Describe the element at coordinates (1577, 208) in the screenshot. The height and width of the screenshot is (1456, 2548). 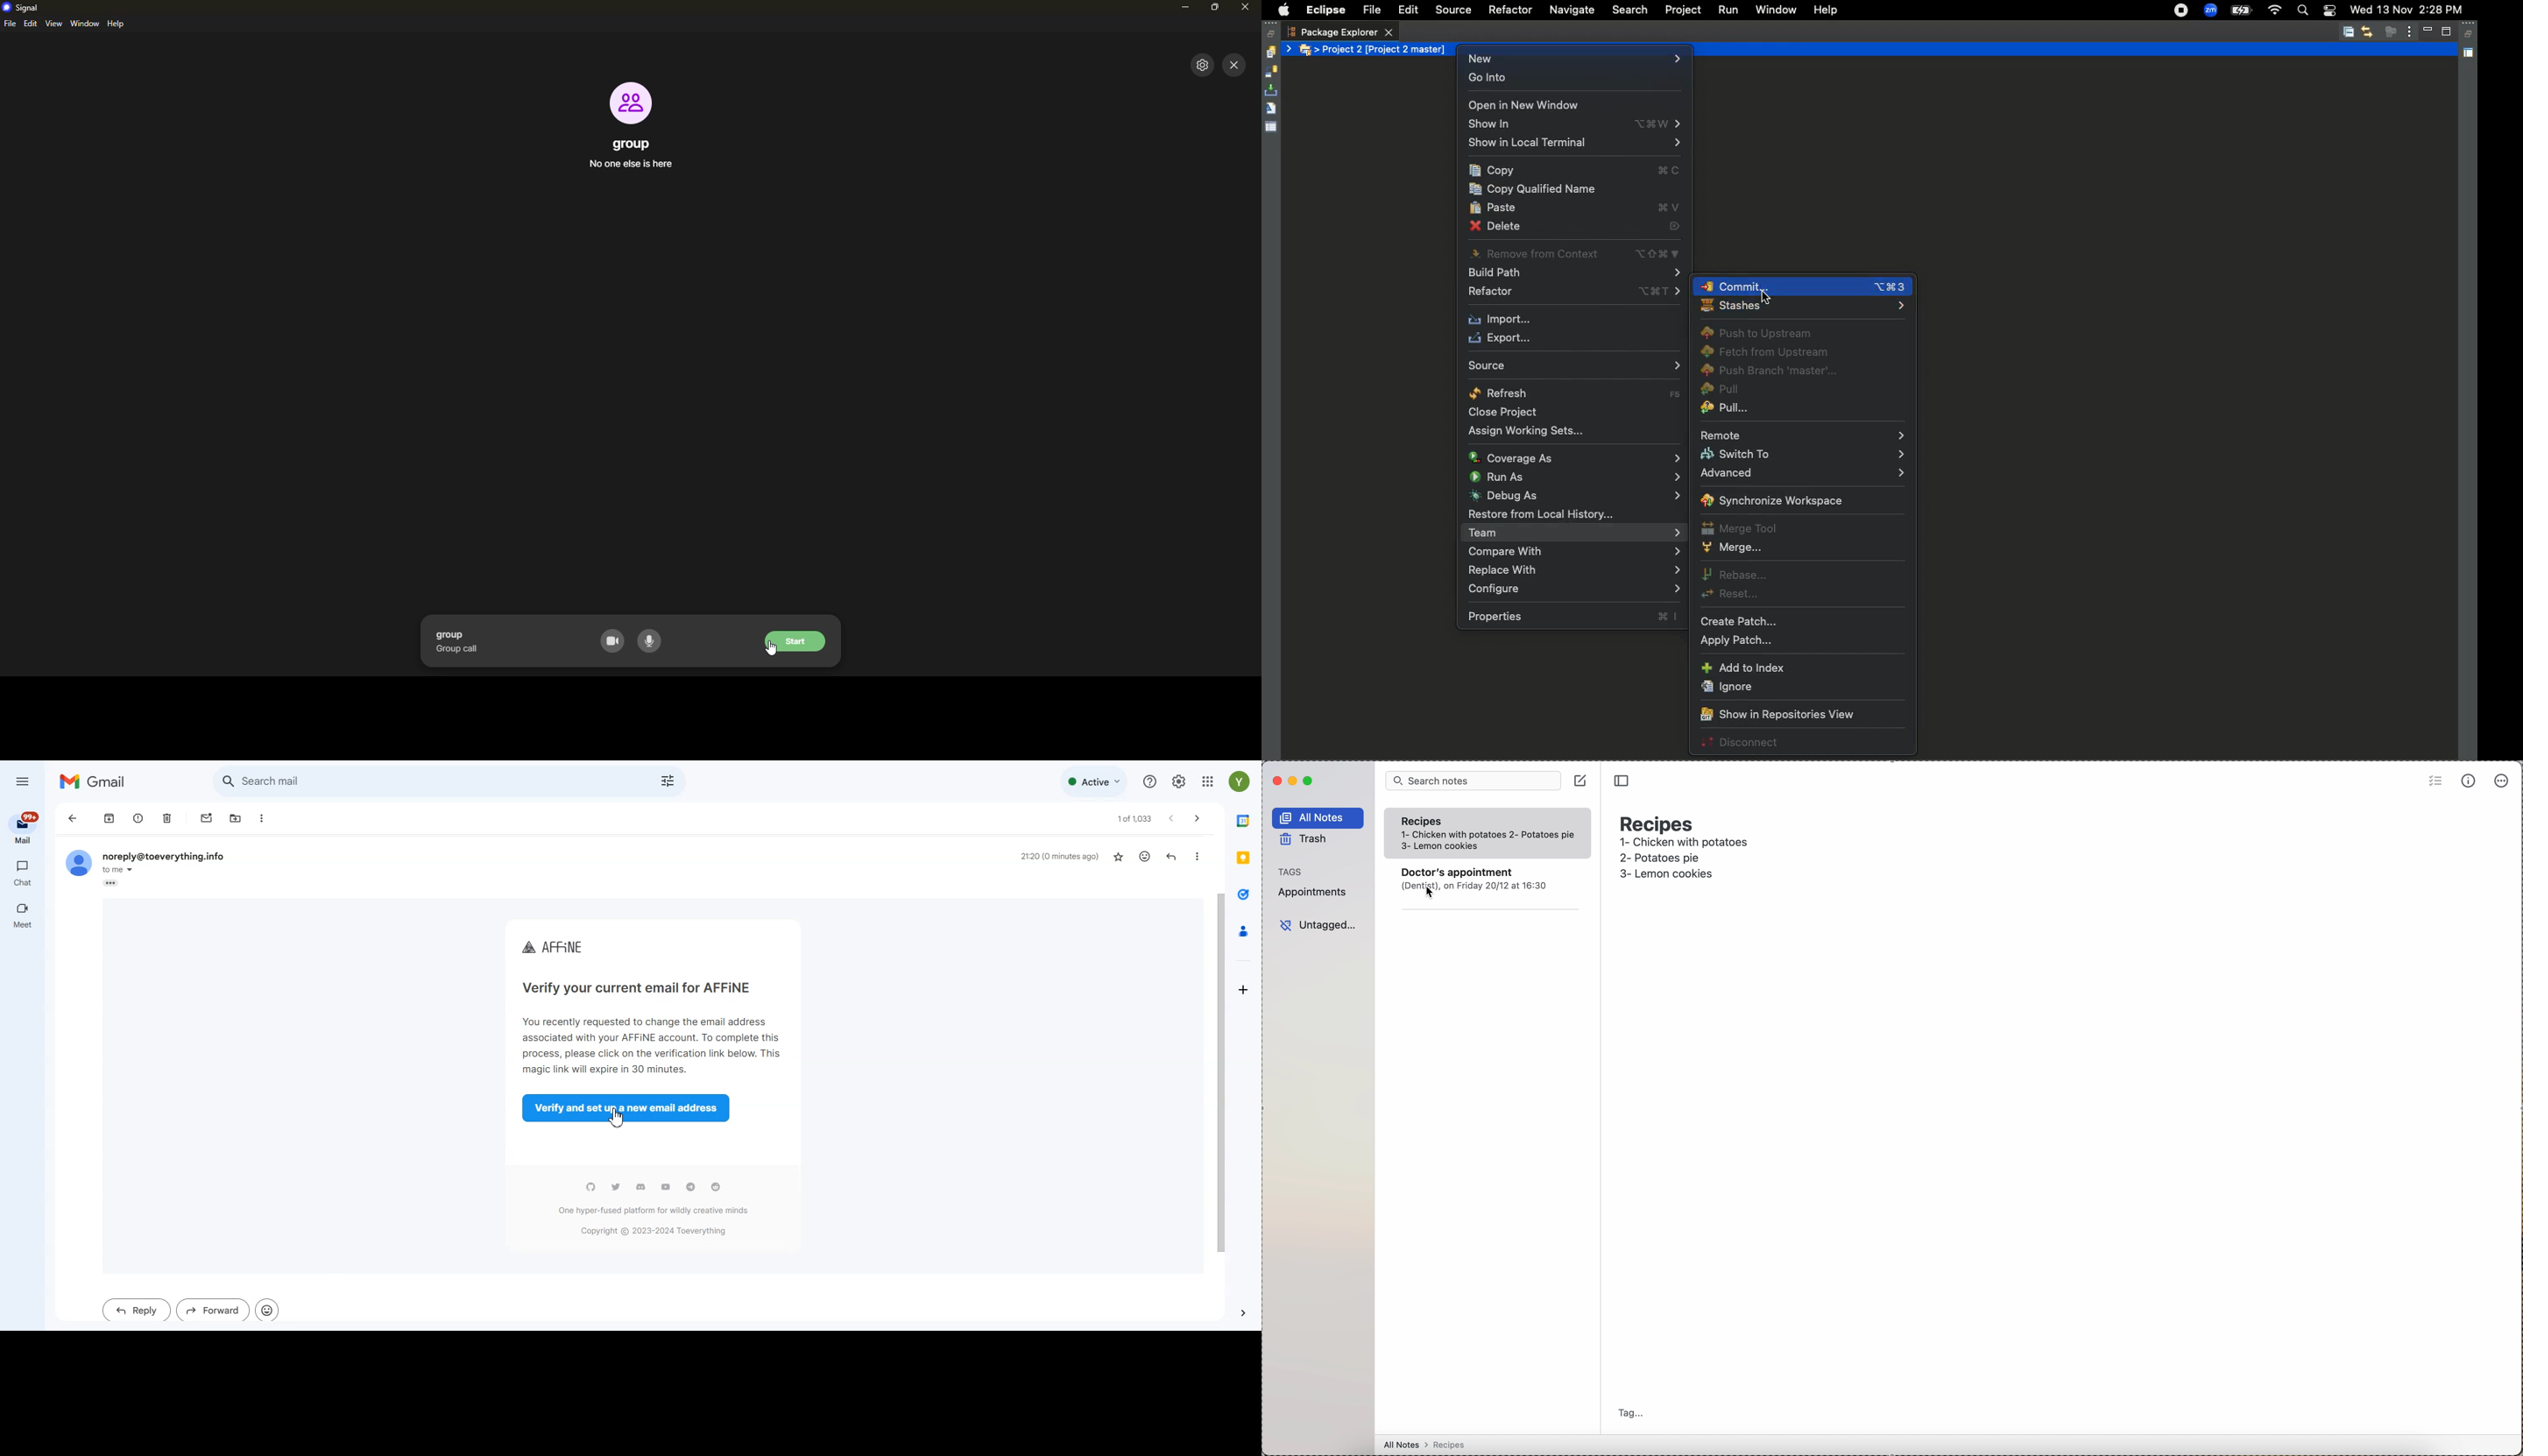
I see `Paste ` at that location.